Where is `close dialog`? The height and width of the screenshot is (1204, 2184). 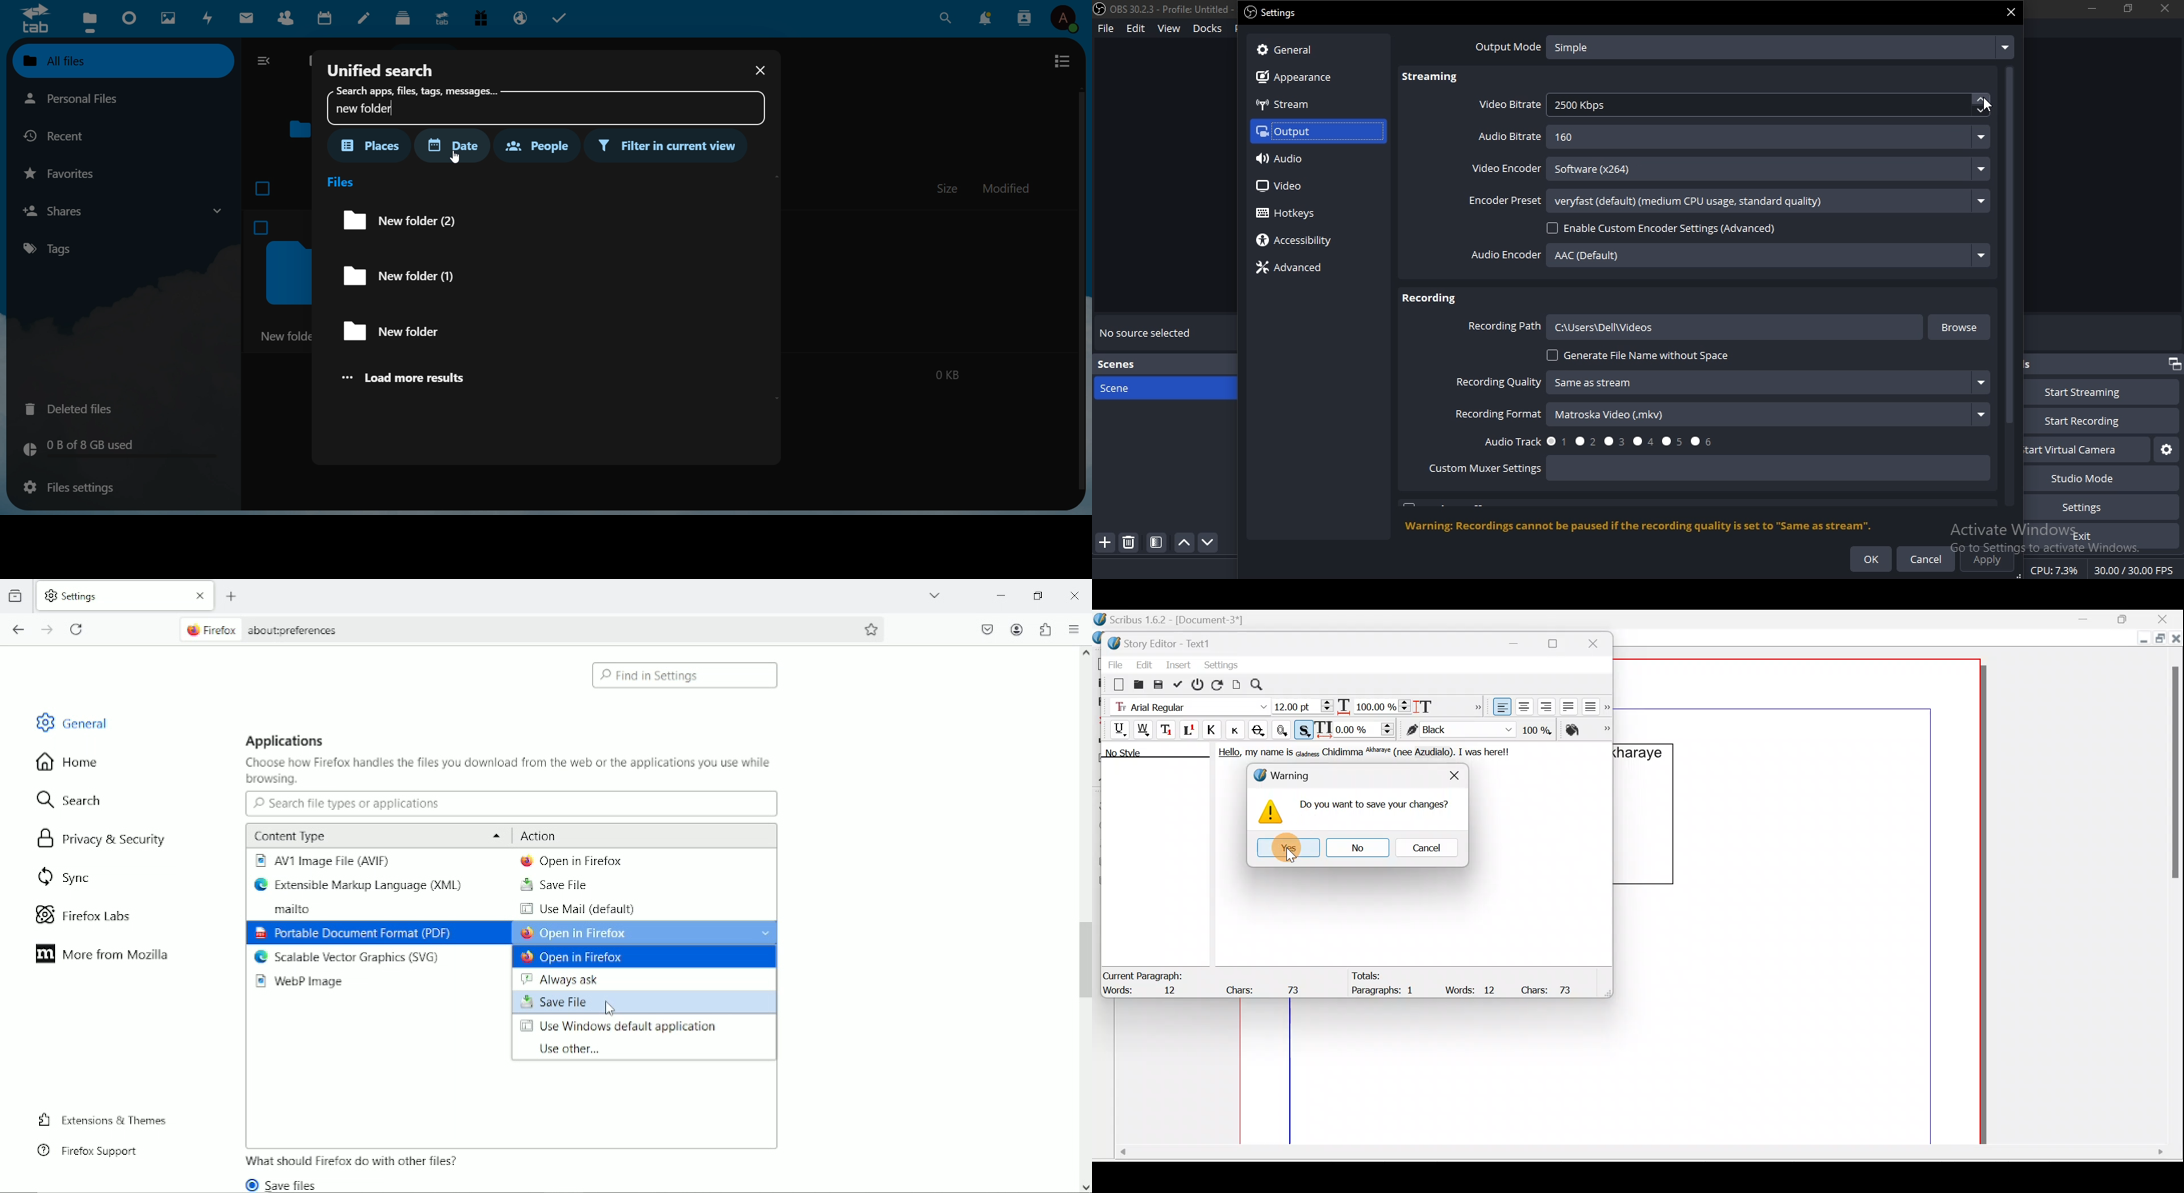
close dialog is located at coordinates (759, 72).